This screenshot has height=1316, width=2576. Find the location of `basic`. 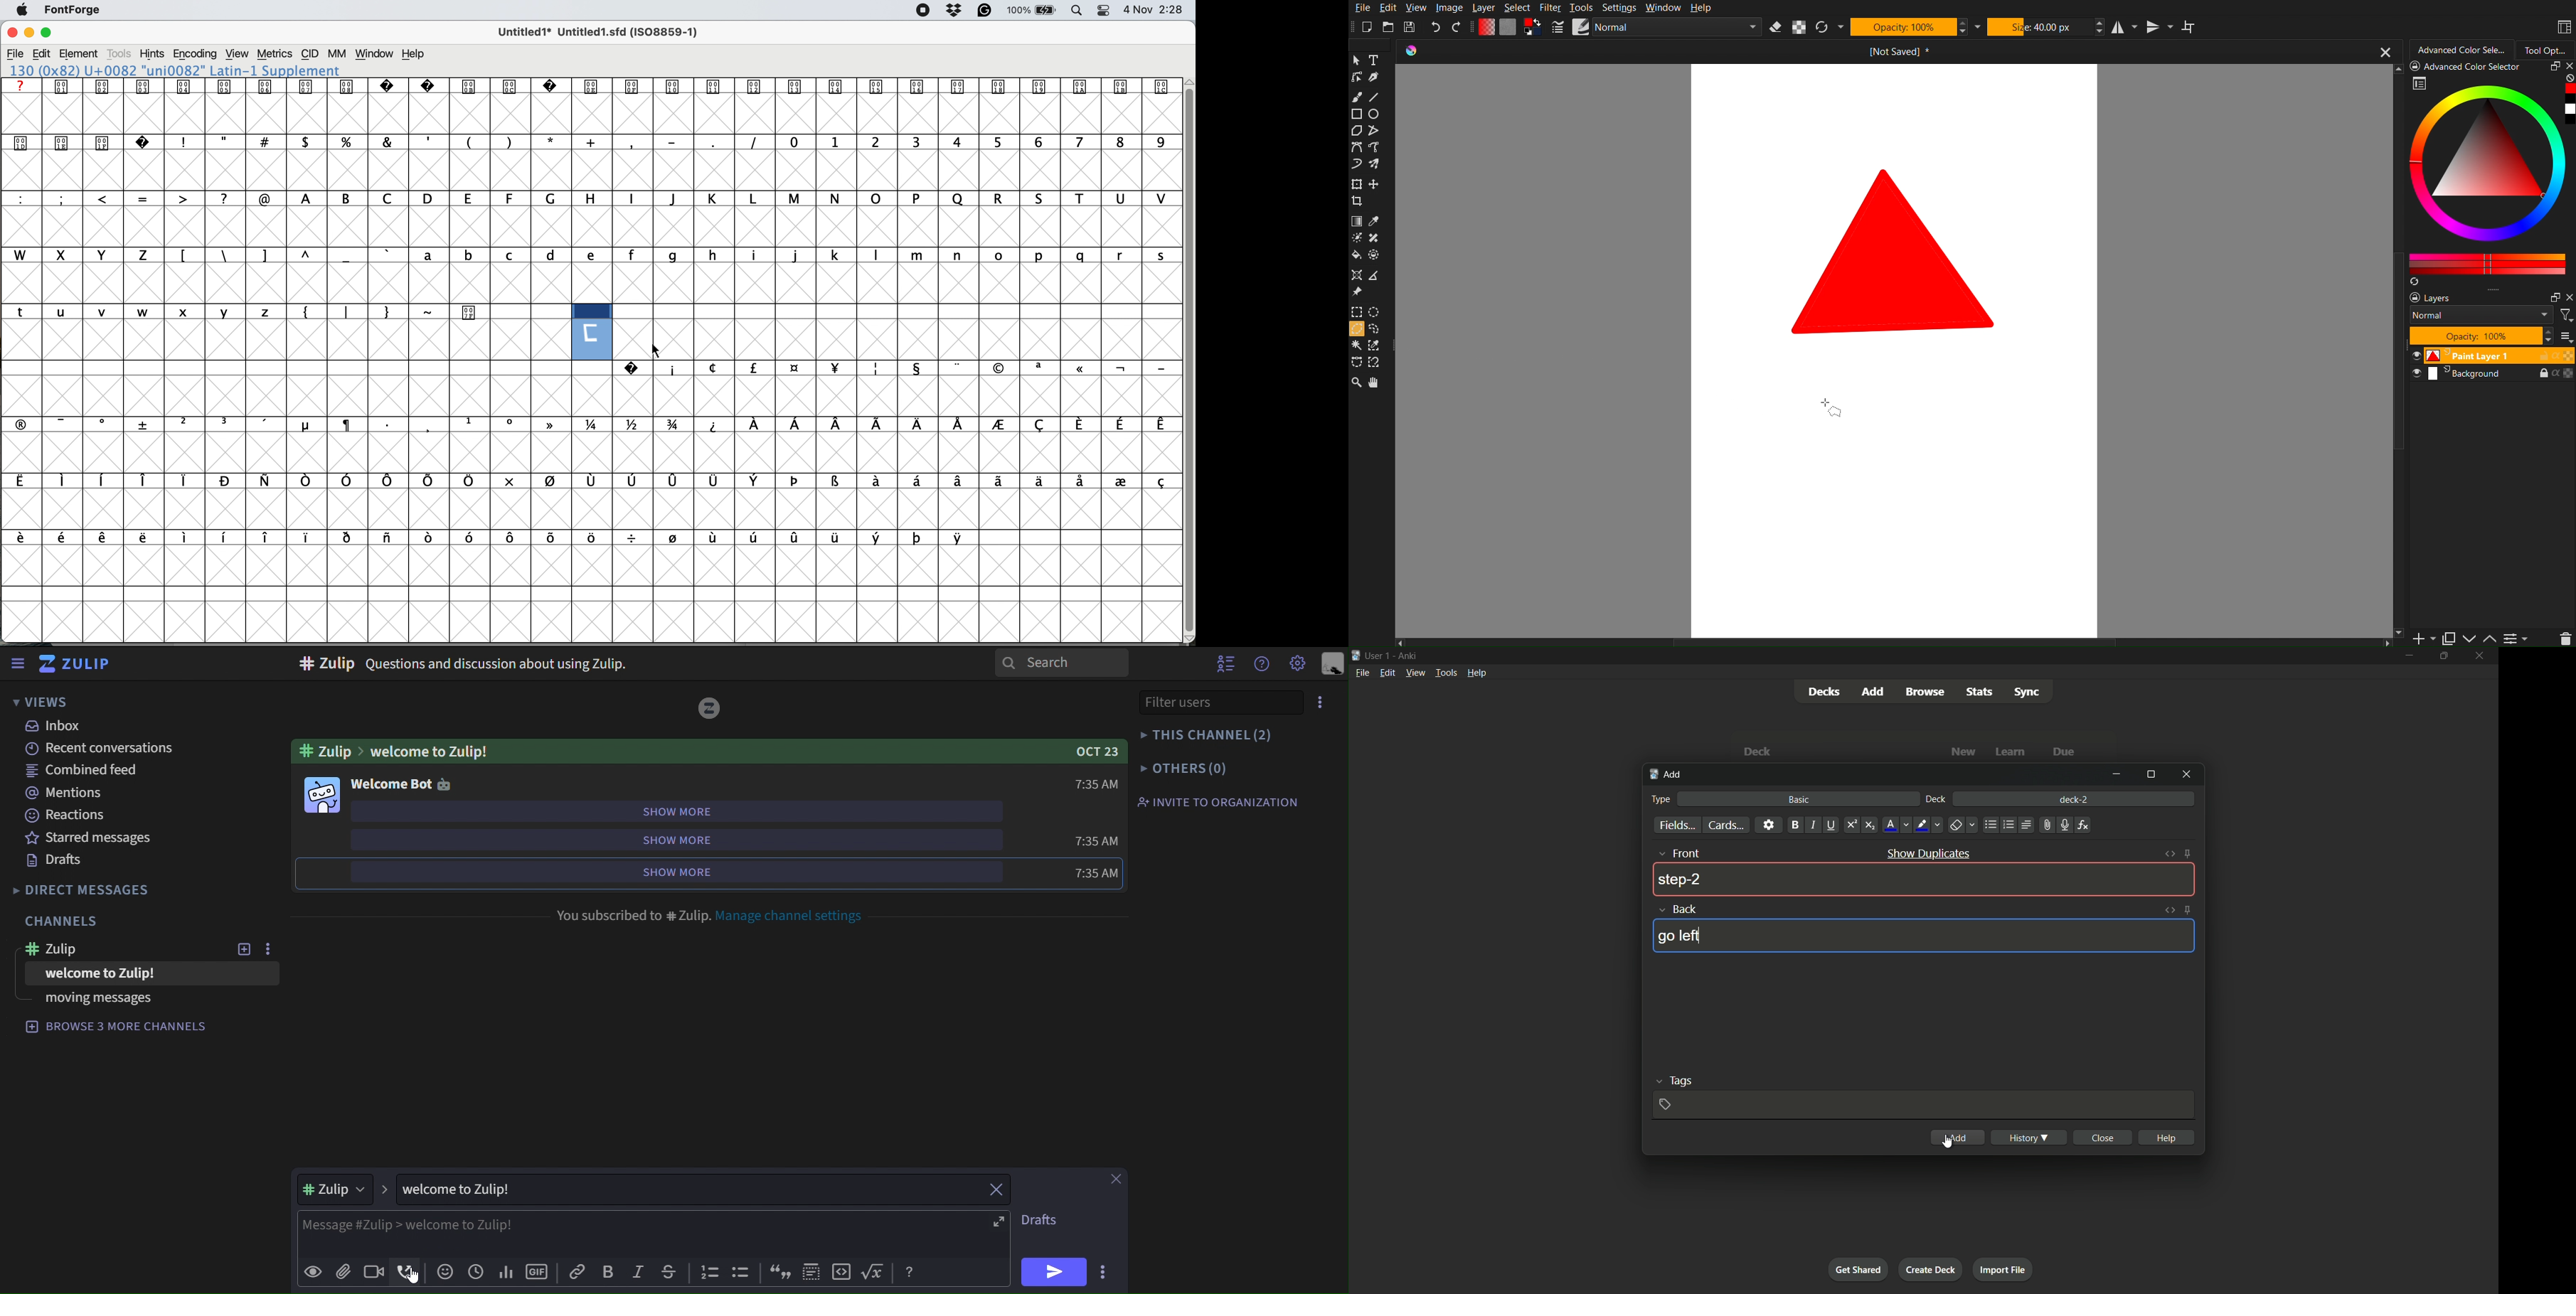

basic is located at coordinates (1798, 800).